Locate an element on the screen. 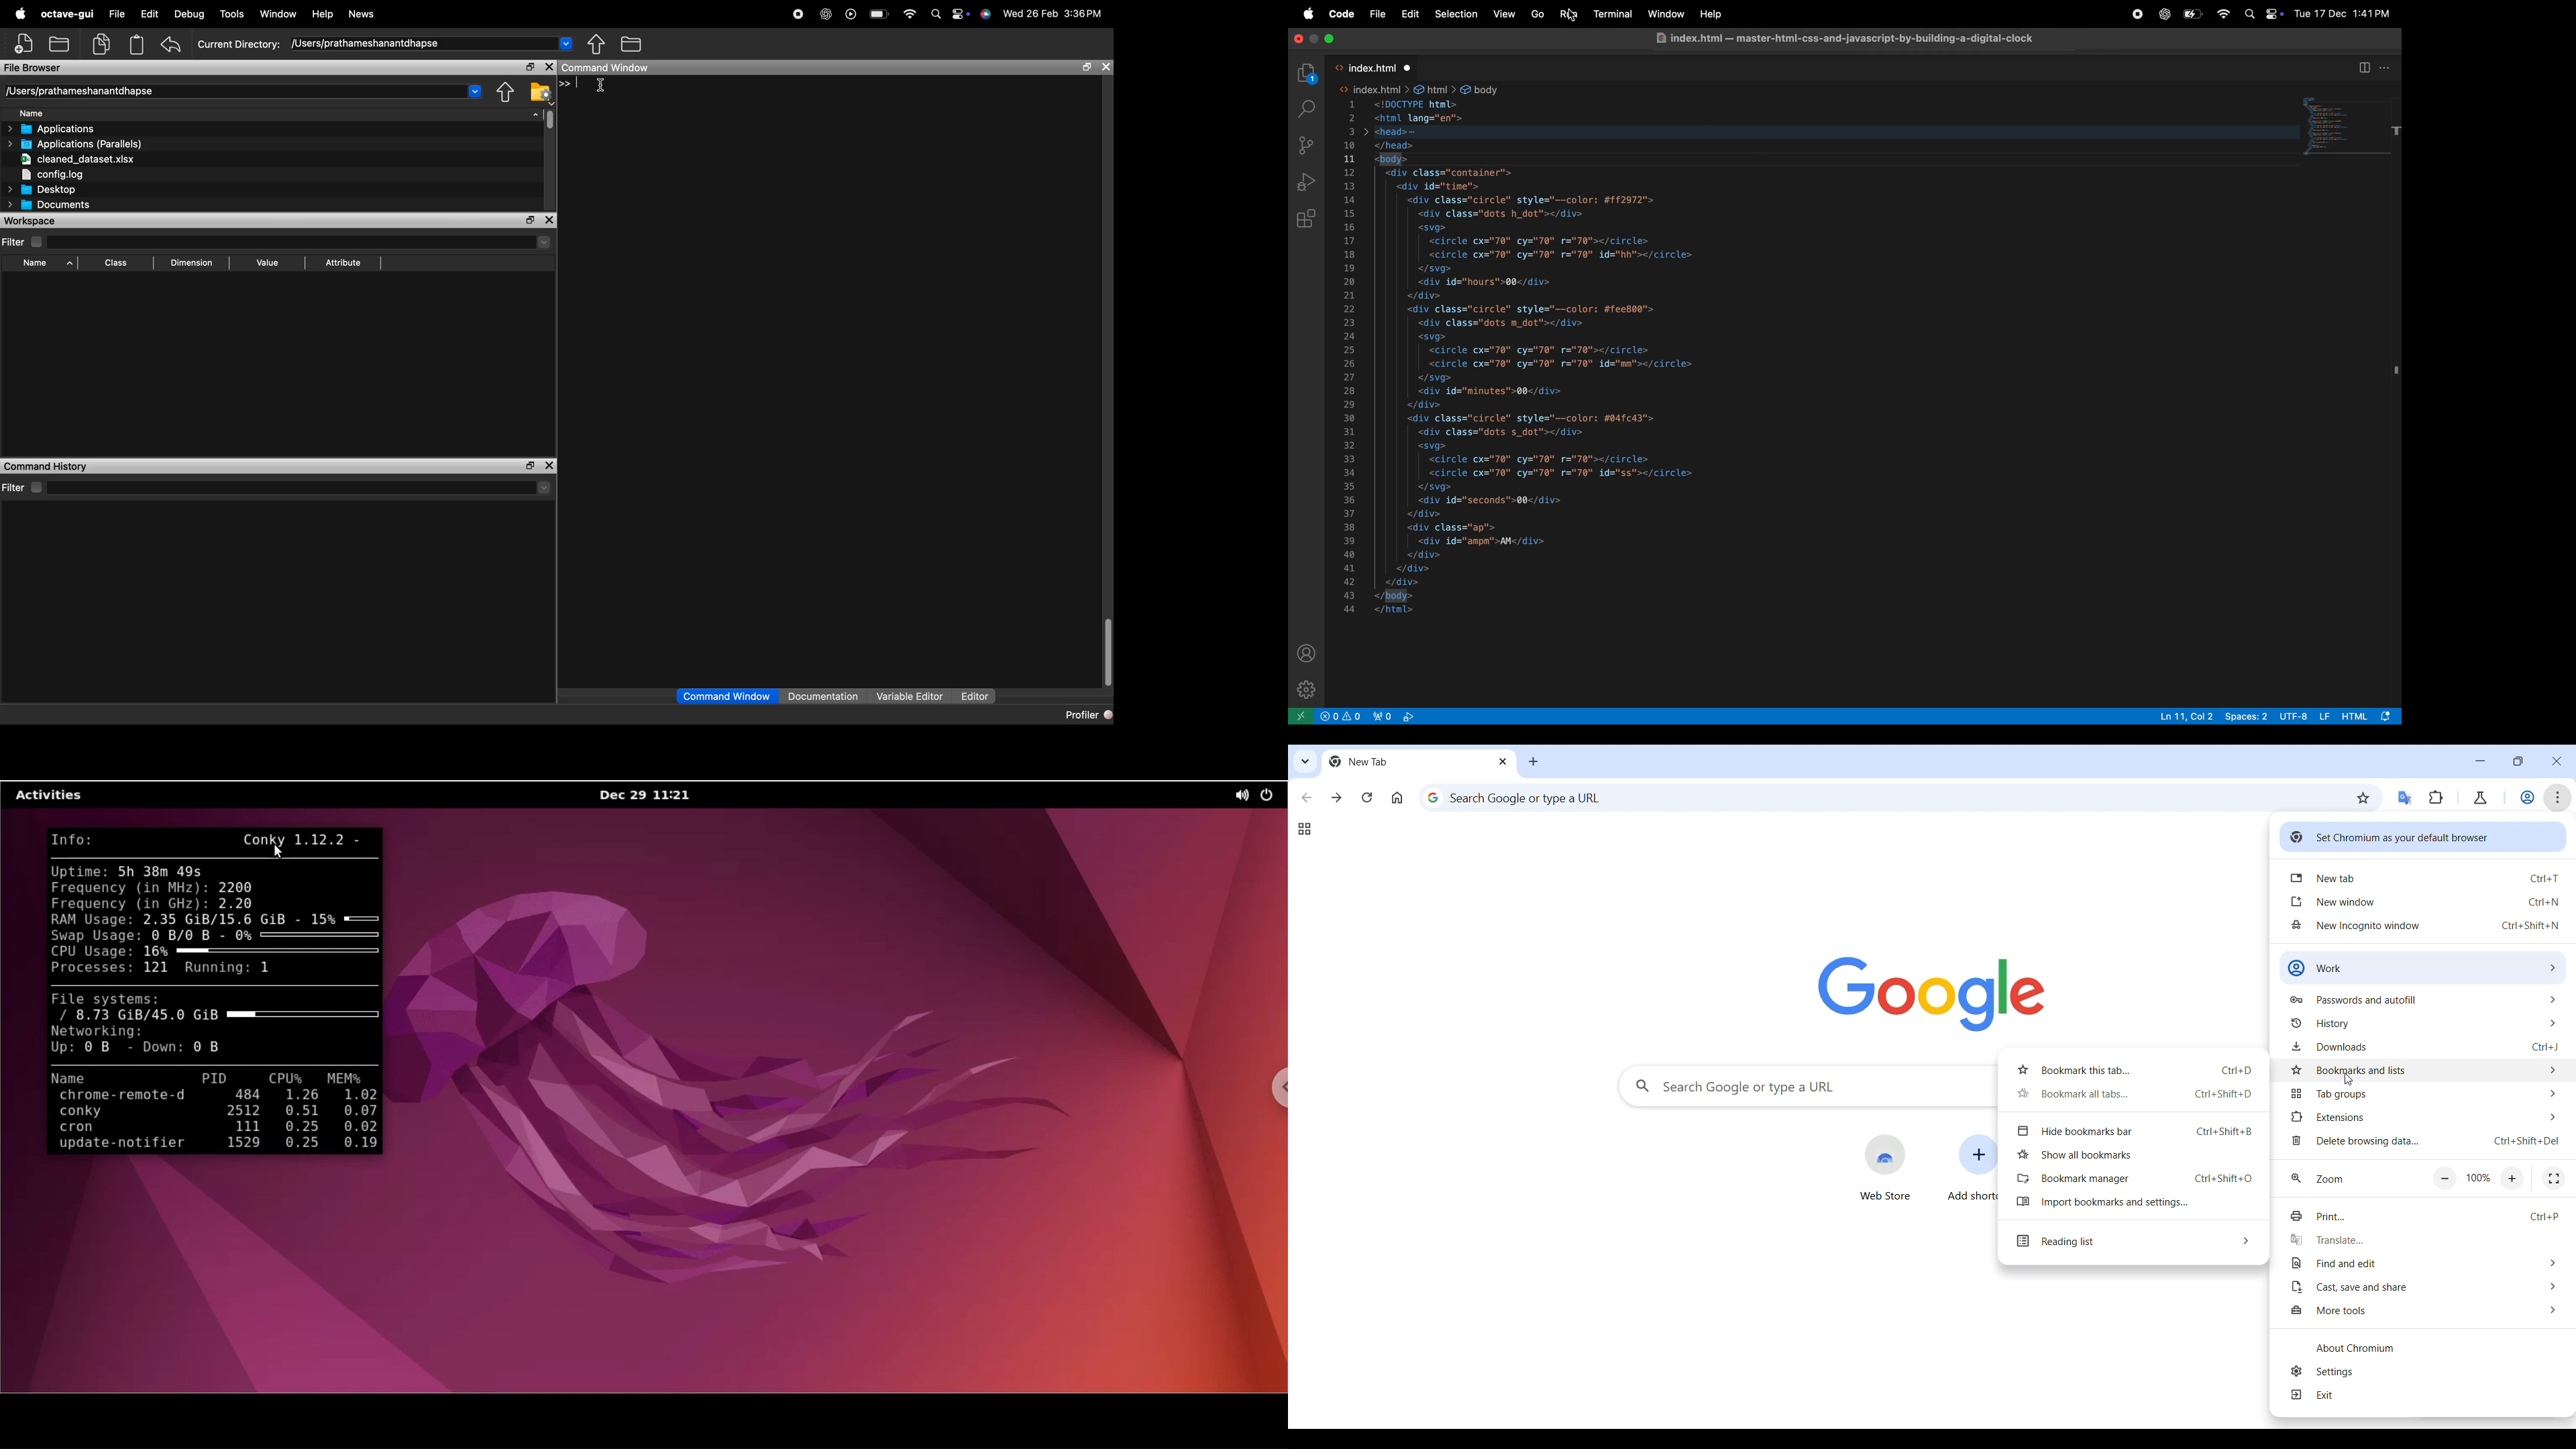 The height and width of the screenshot is (1456, 2576). Cursor is located at coordinates (2347, 1081).